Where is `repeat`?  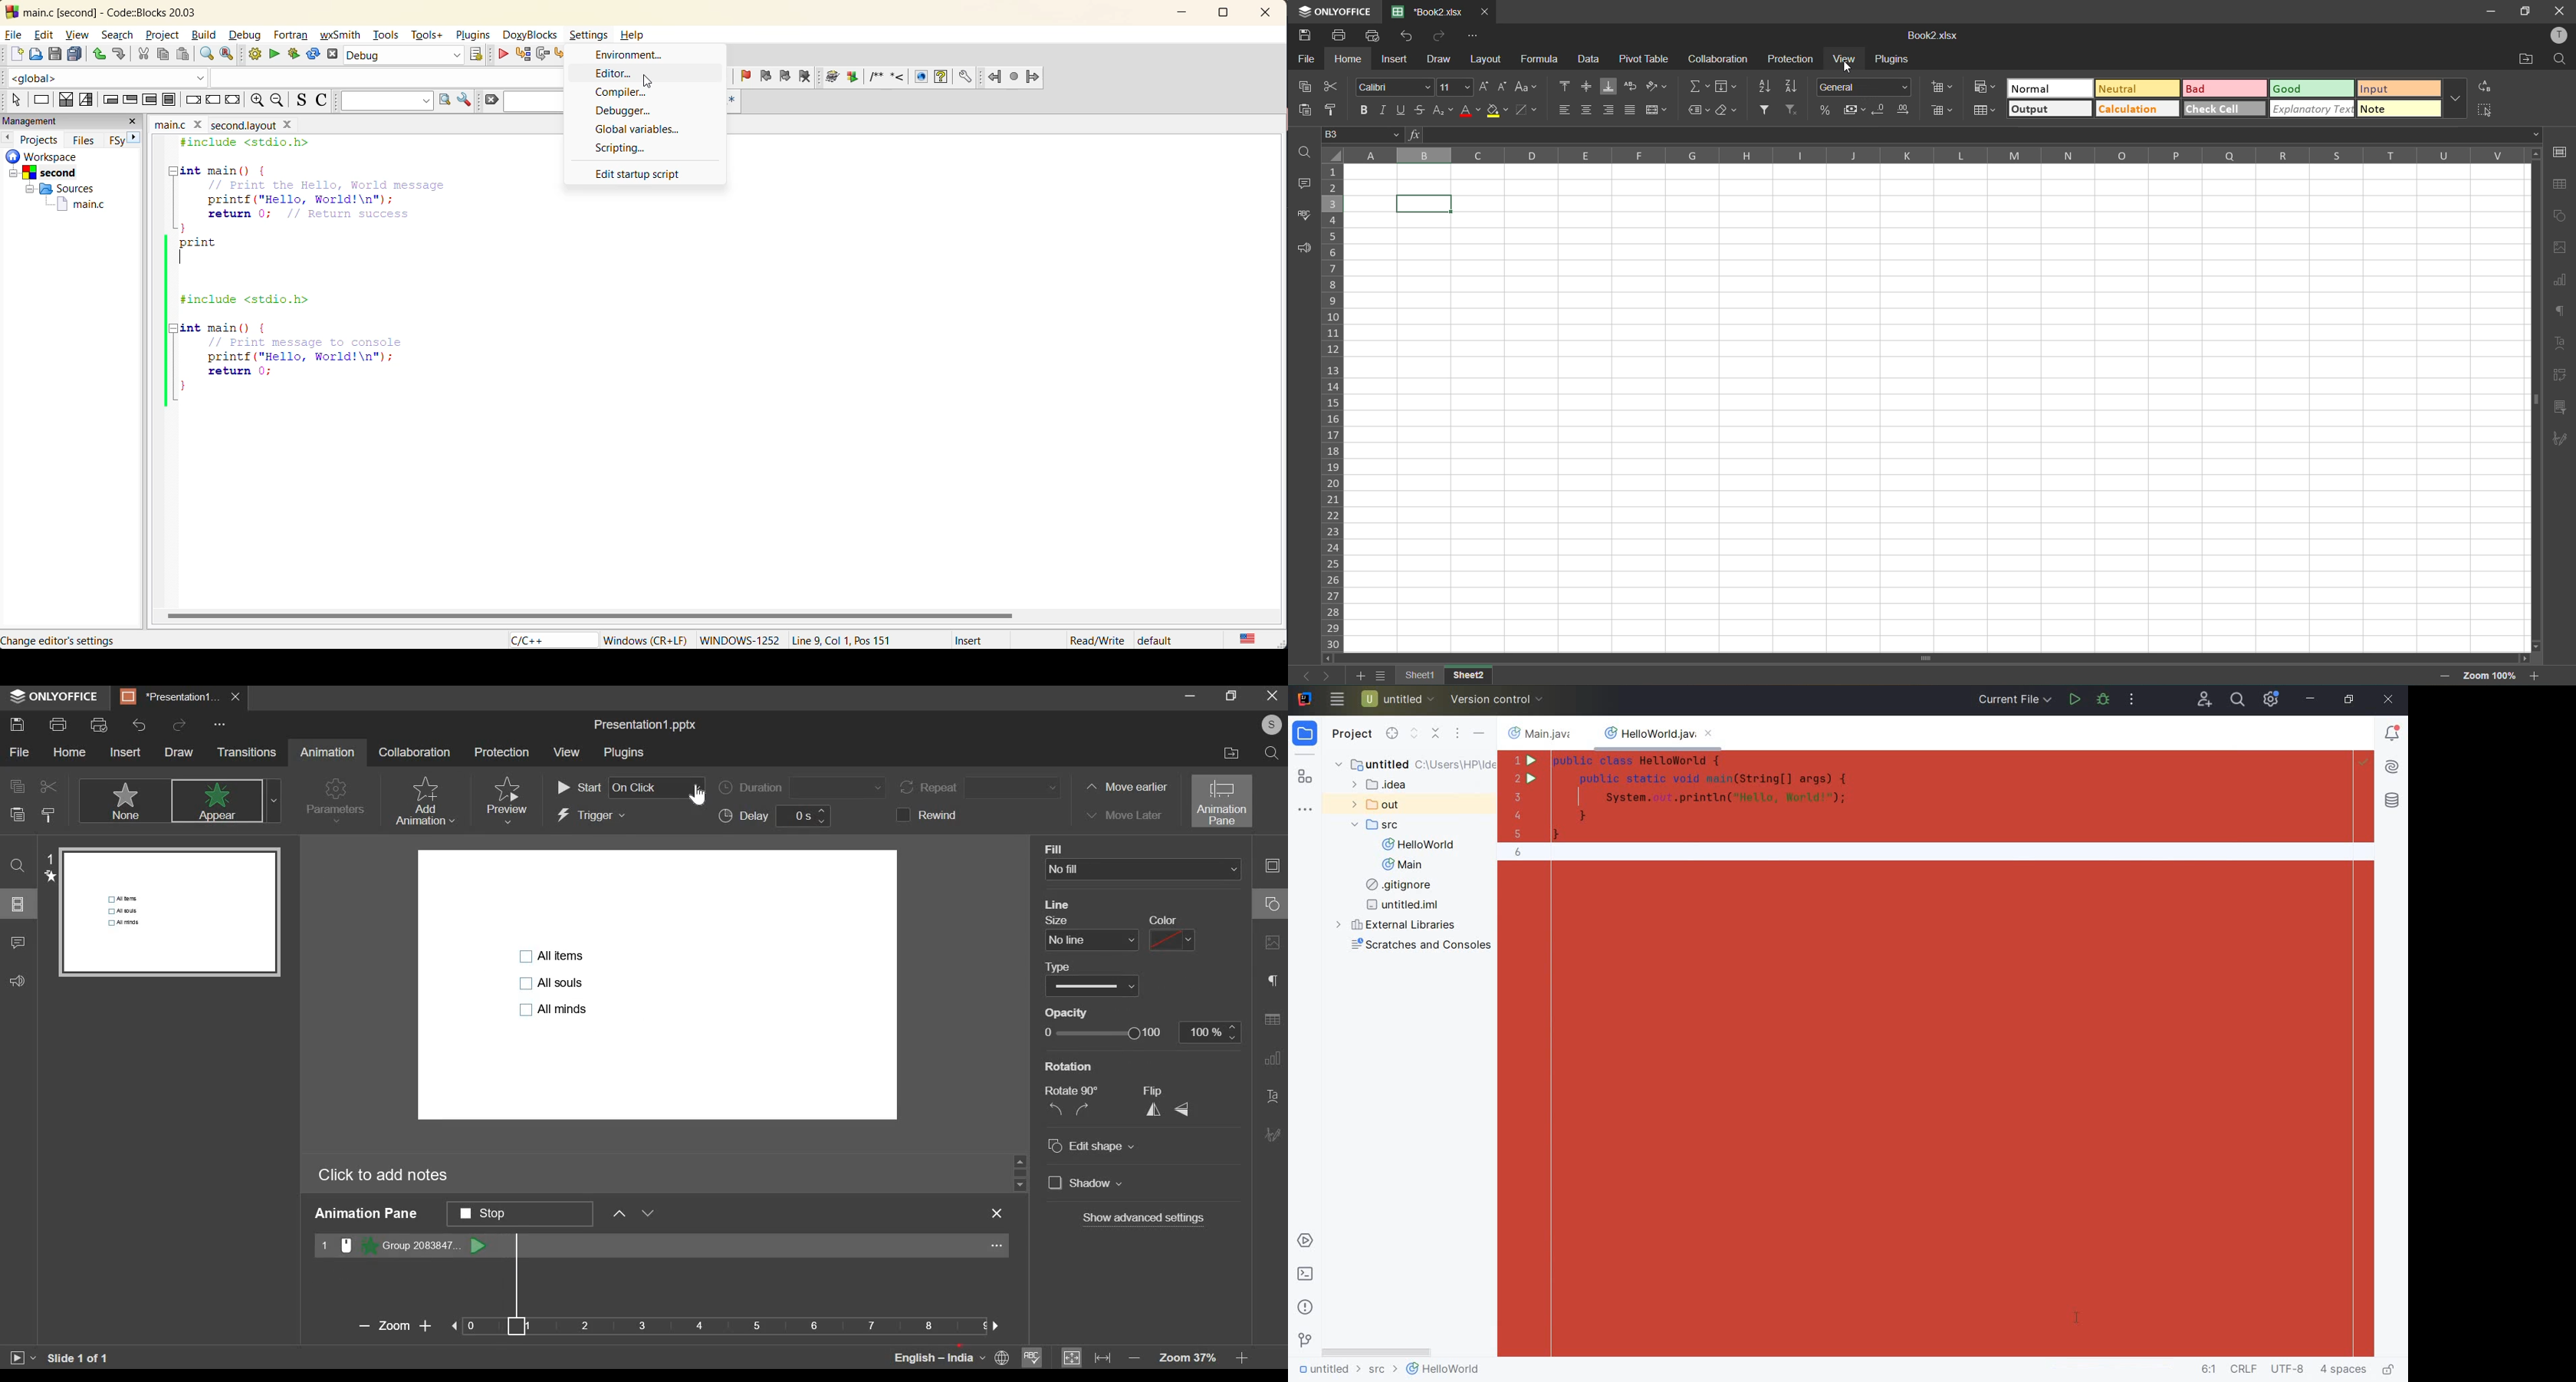 repeat is located at coordinates (983, 787).